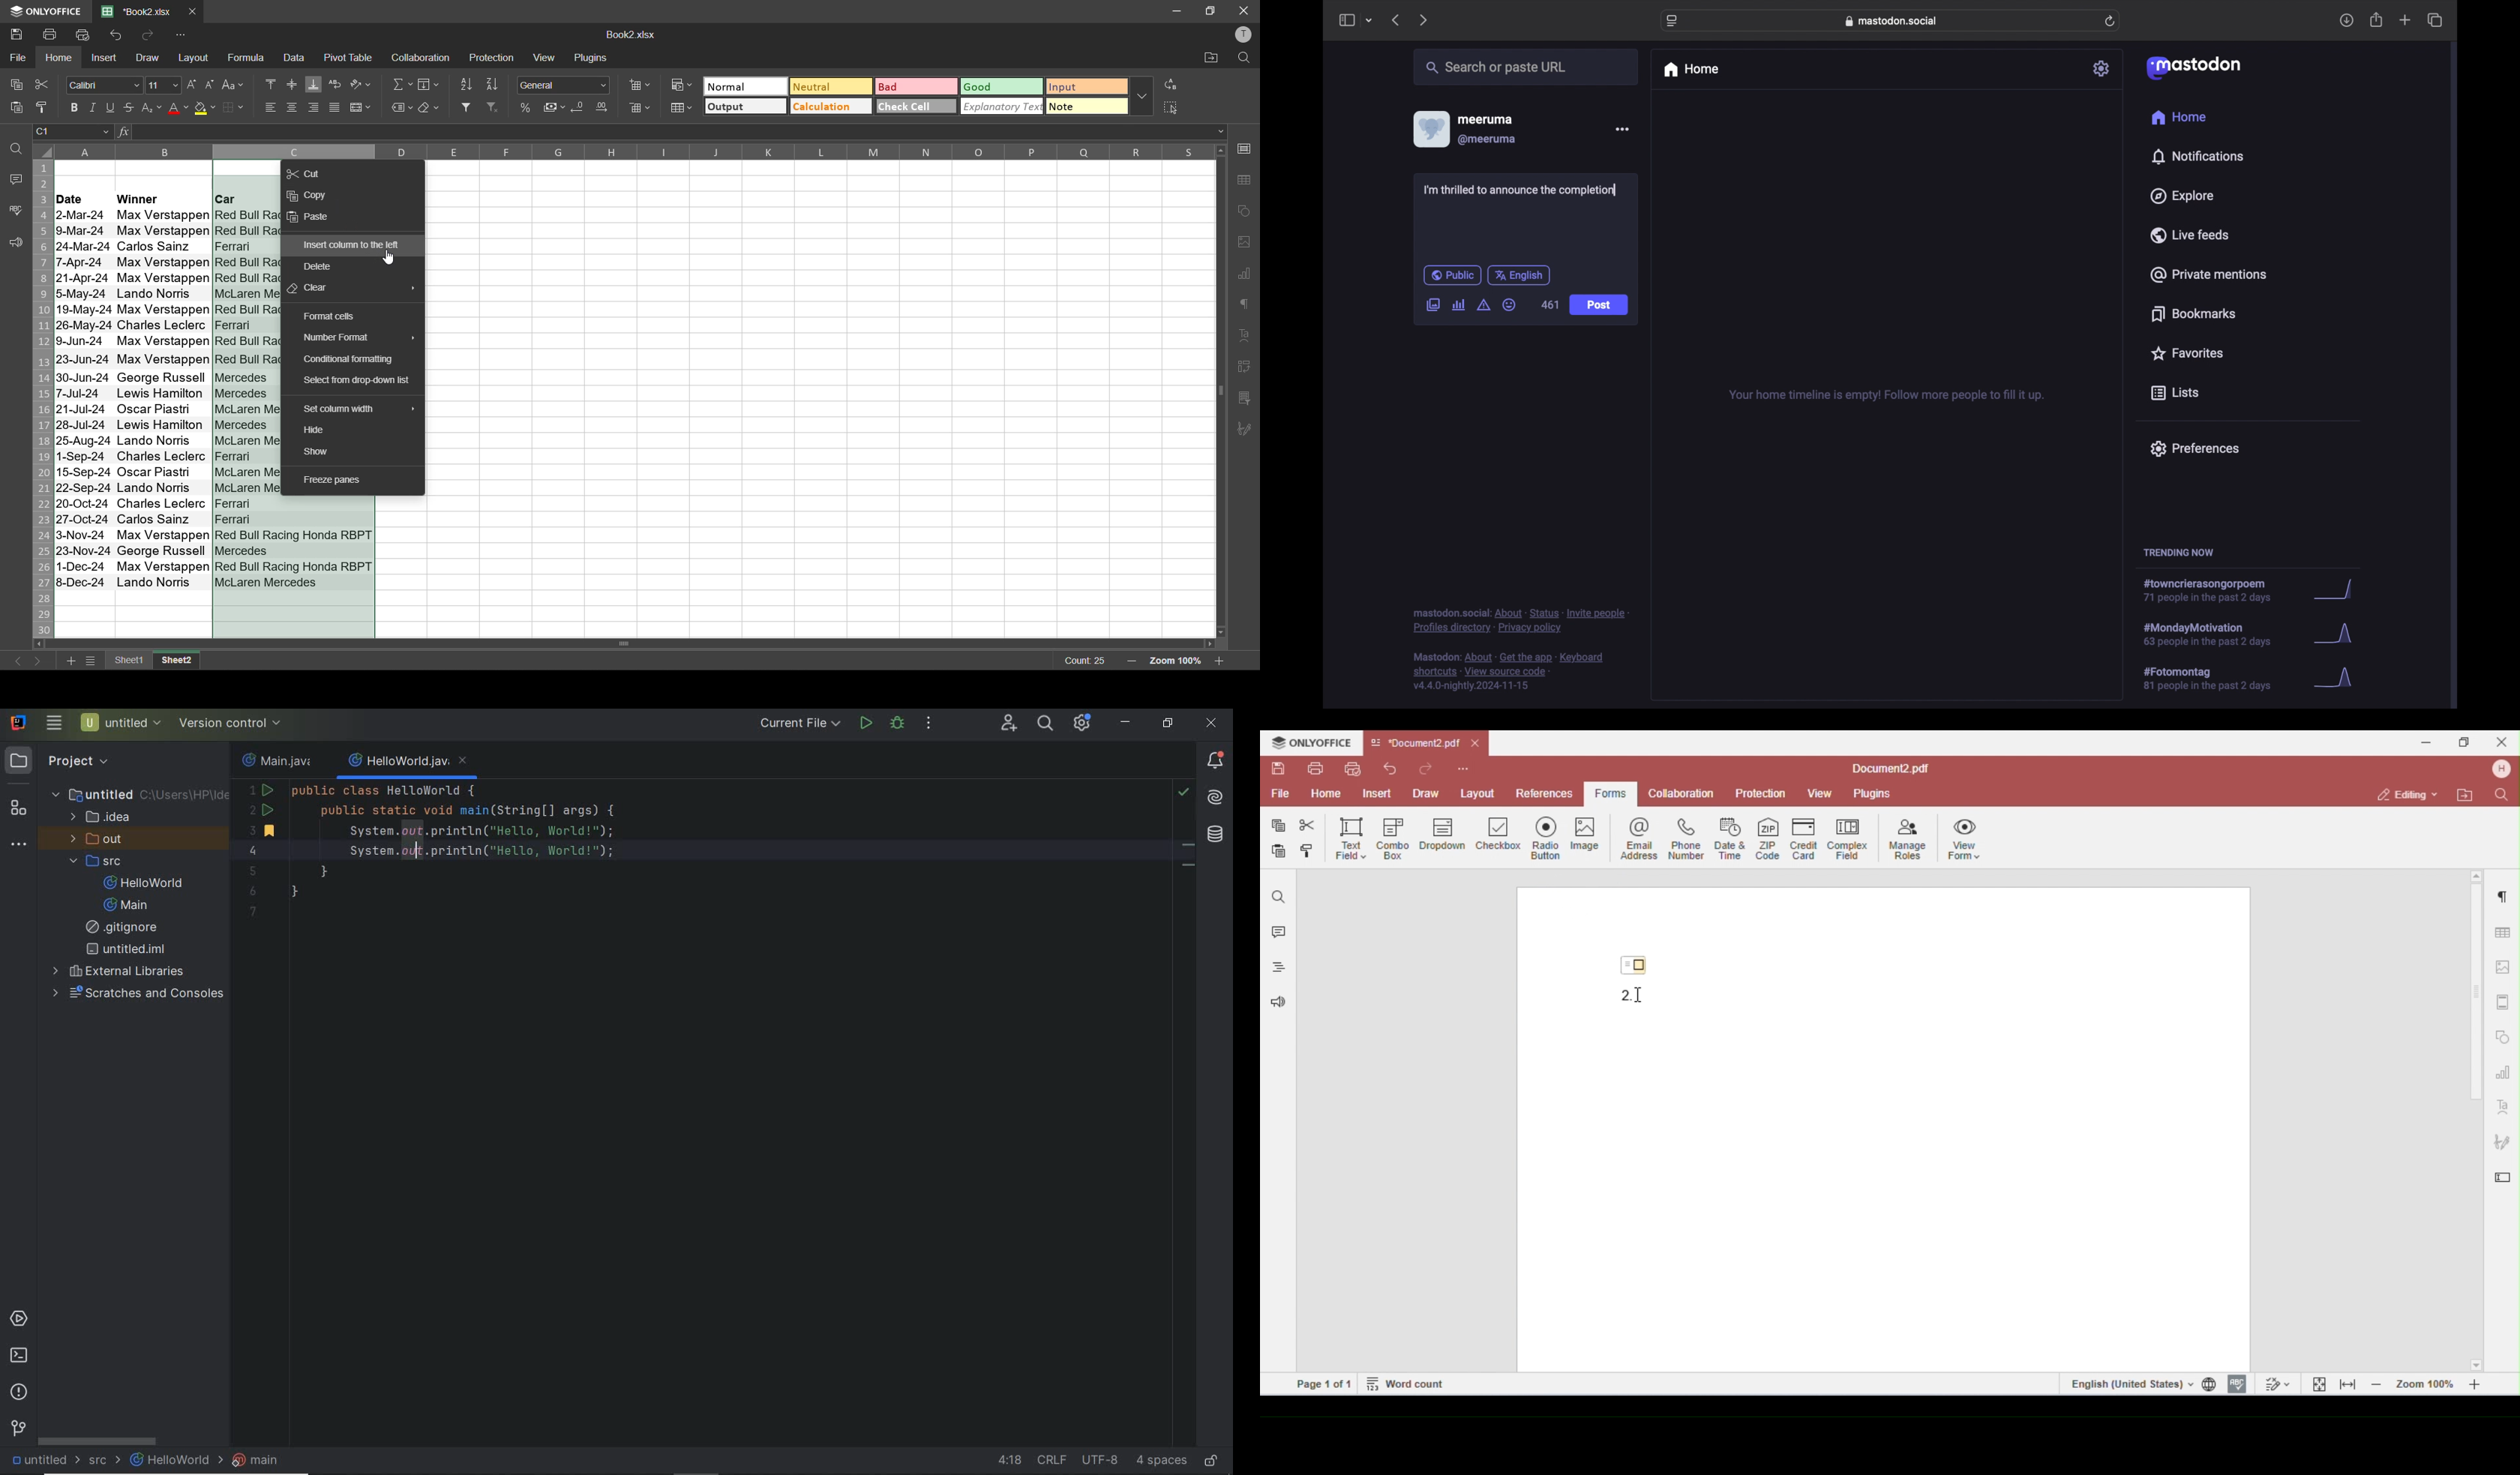  I want to click on close, so click(1242, 10).